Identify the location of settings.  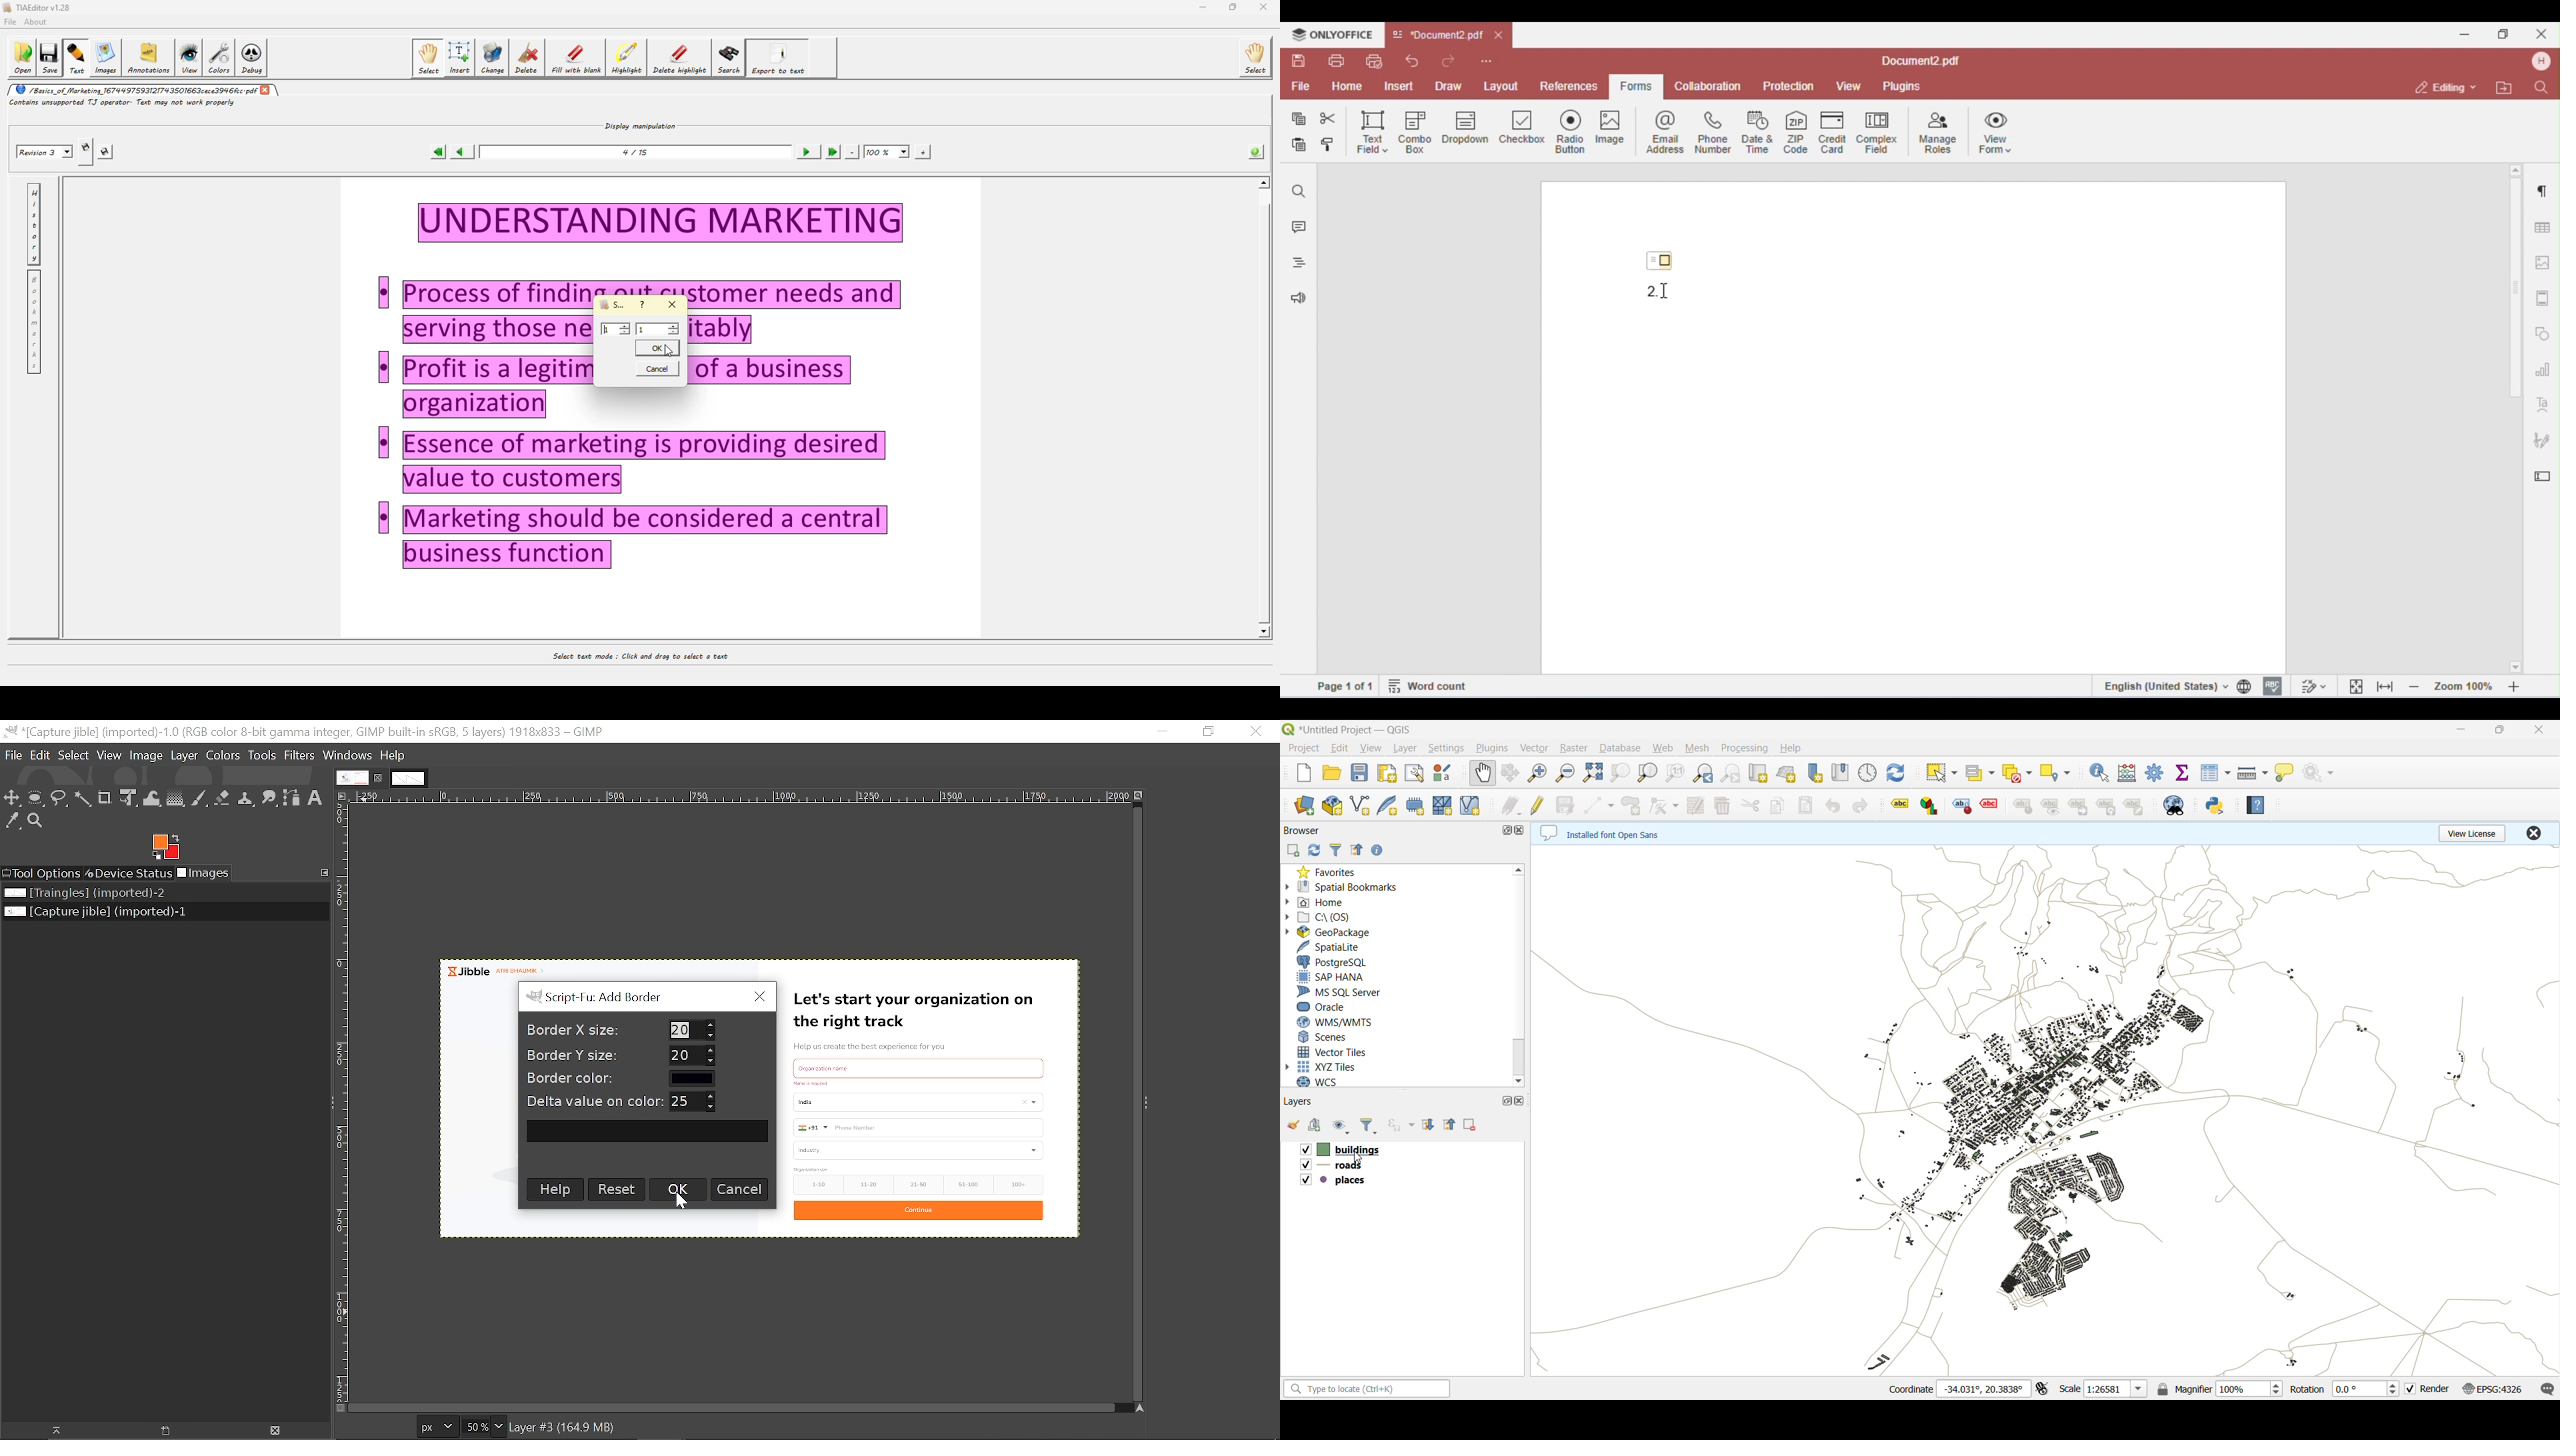
(1447, 750).